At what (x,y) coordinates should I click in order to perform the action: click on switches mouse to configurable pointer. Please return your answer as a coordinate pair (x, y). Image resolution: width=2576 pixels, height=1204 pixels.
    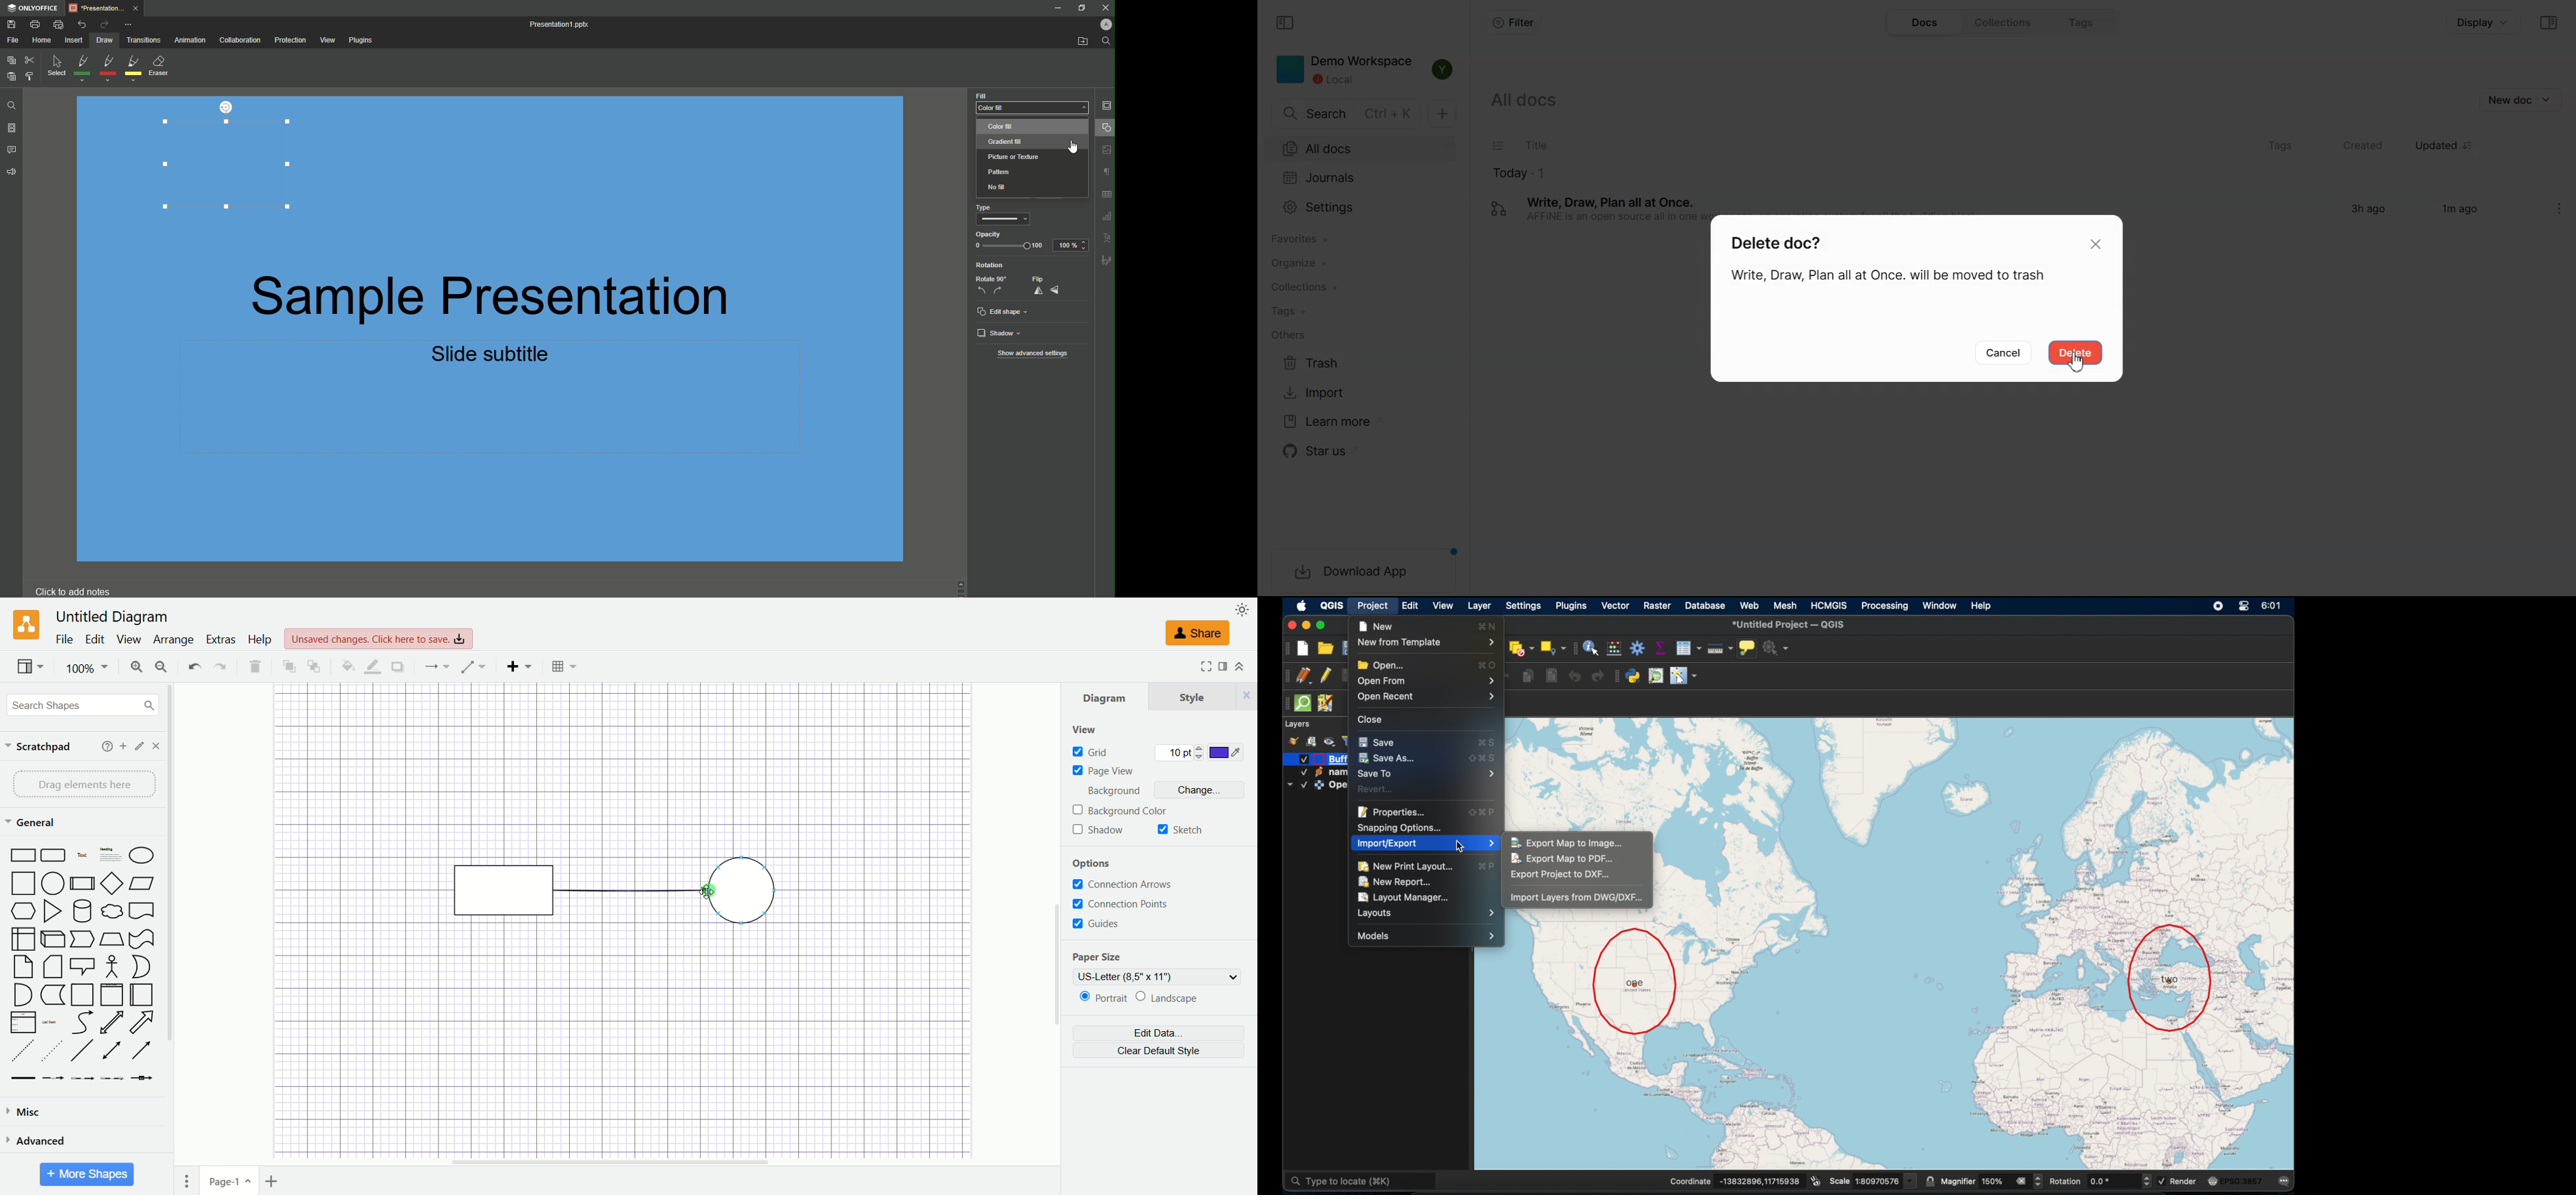
    Looking at the image, I should click on (1684, 676).